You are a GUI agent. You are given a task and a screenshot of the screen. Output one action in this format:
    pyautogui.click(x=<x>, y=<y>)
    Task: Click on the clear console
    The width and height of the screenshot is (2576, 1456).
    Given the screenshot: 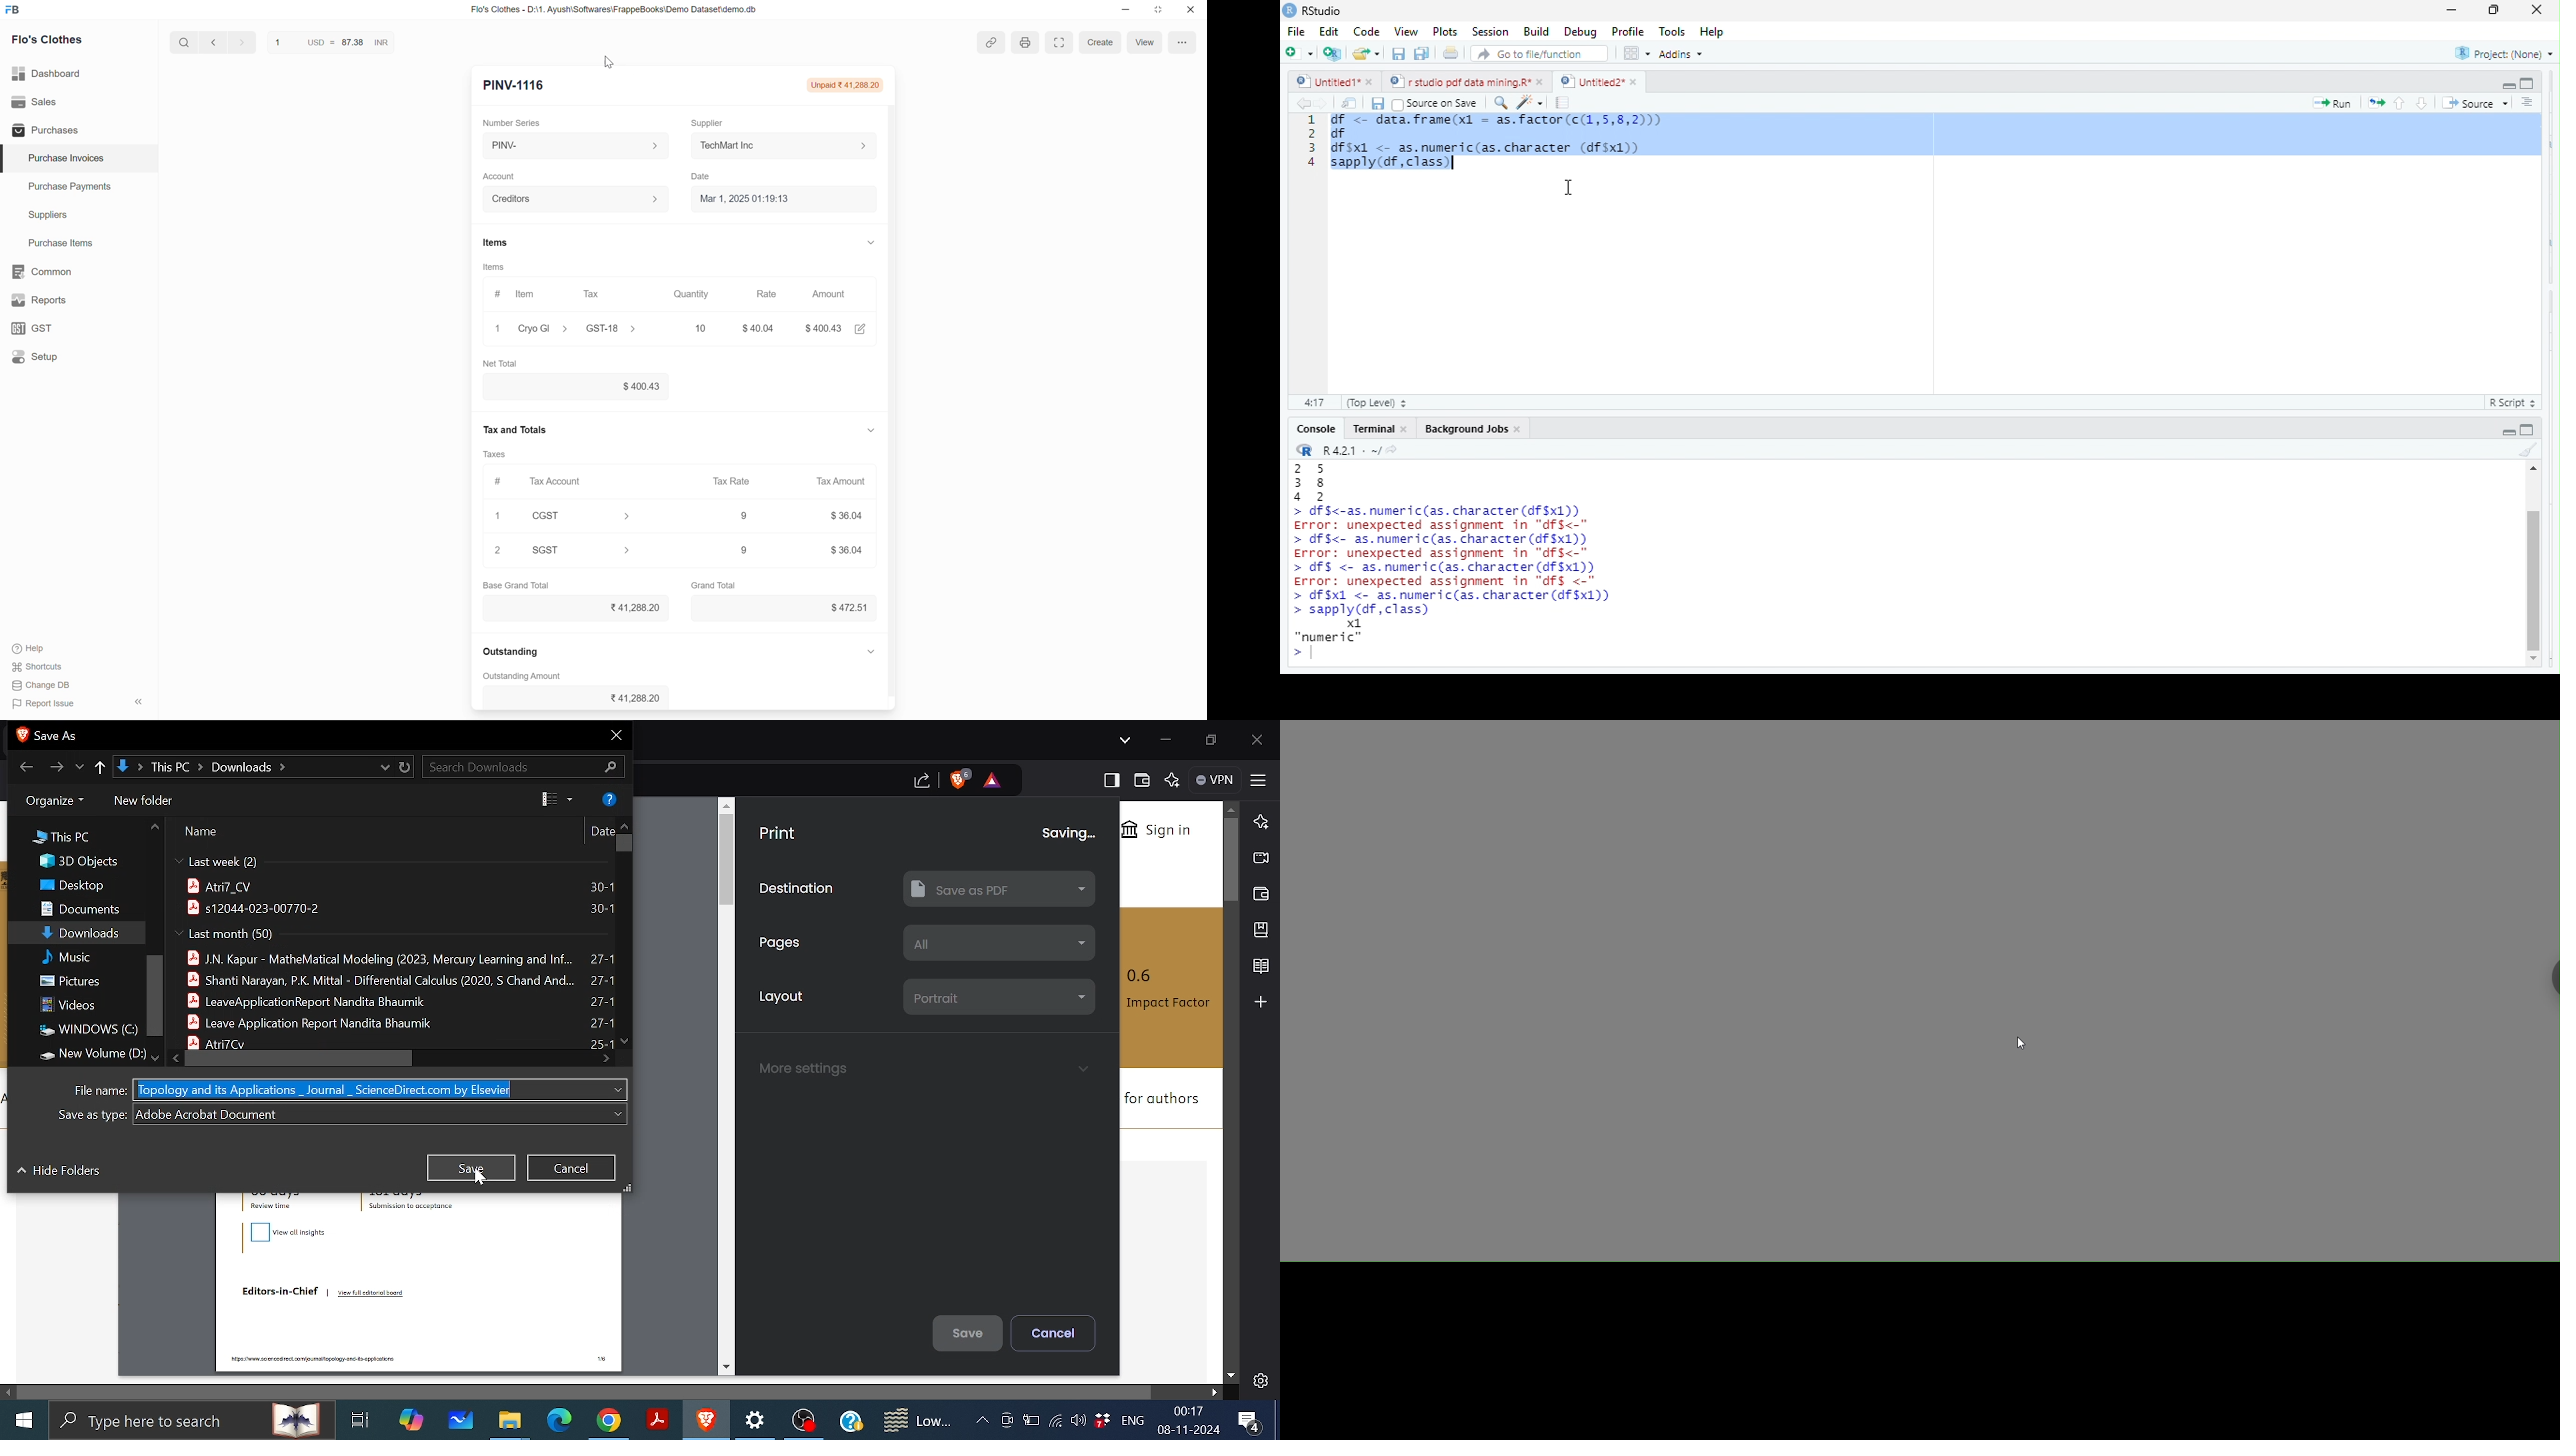 What is the action you would take?
    pyautogui.click(x=2526, y=452)
    